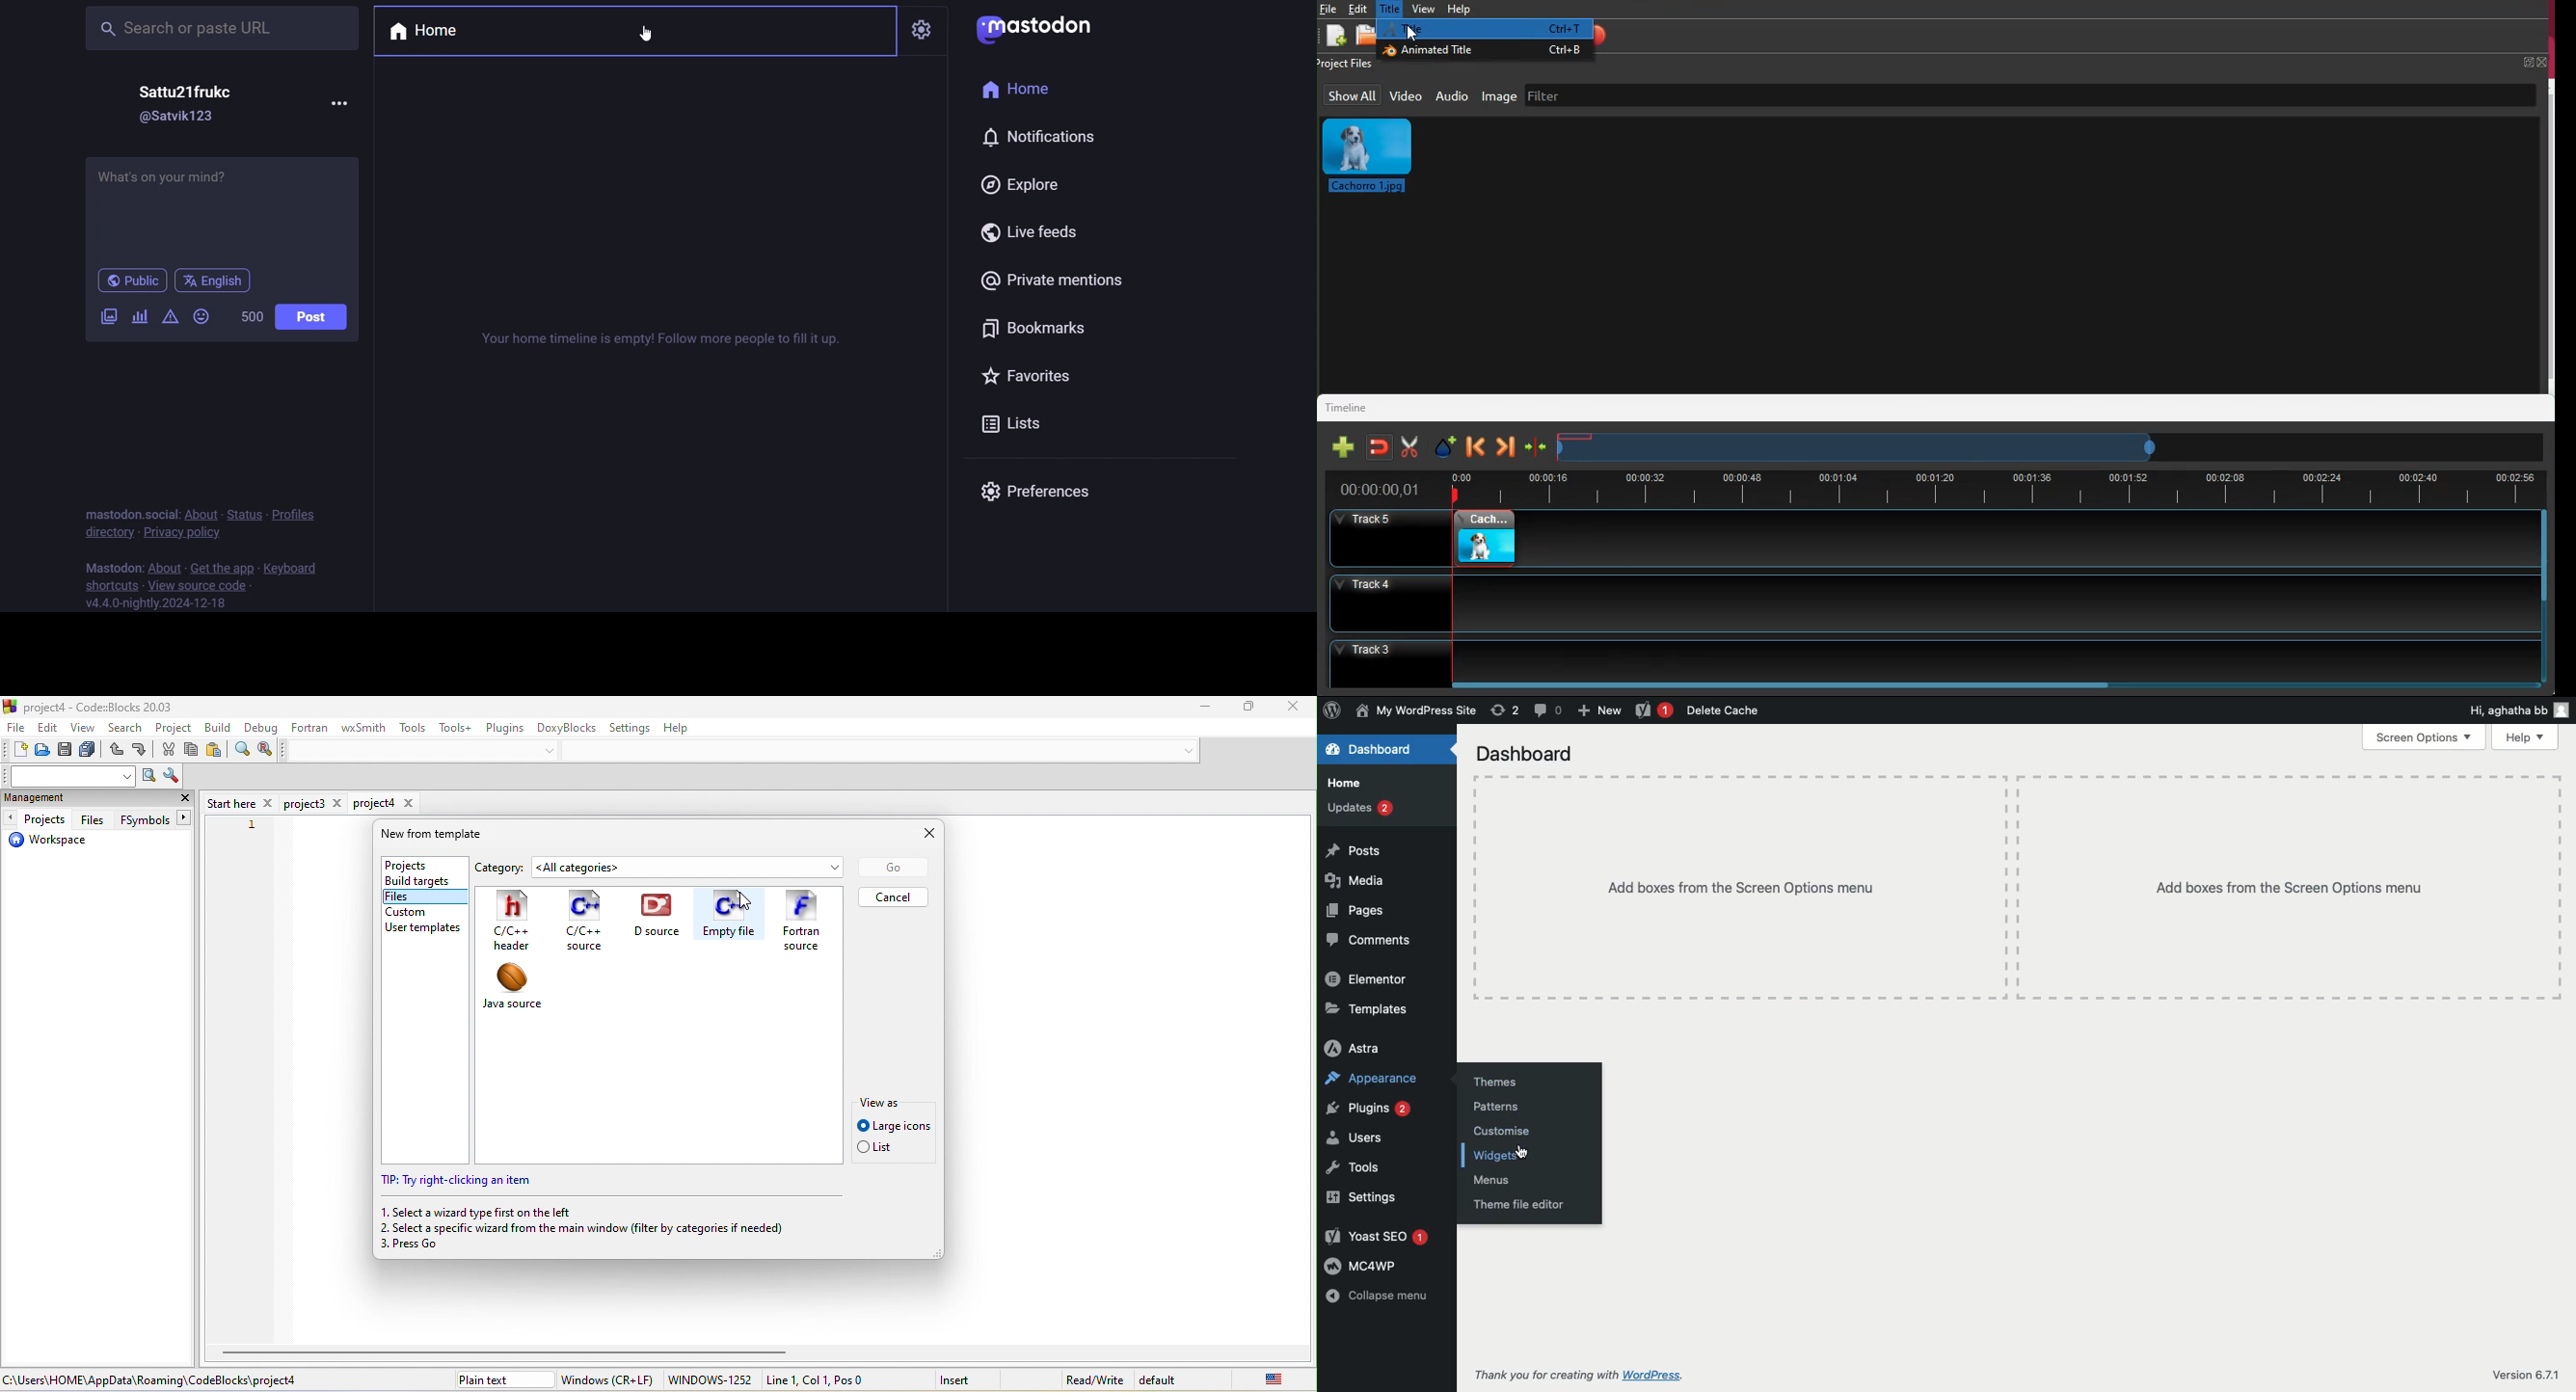  Describe the element at coordinates (15, 730) in the screenshot. I see `file` at that location.